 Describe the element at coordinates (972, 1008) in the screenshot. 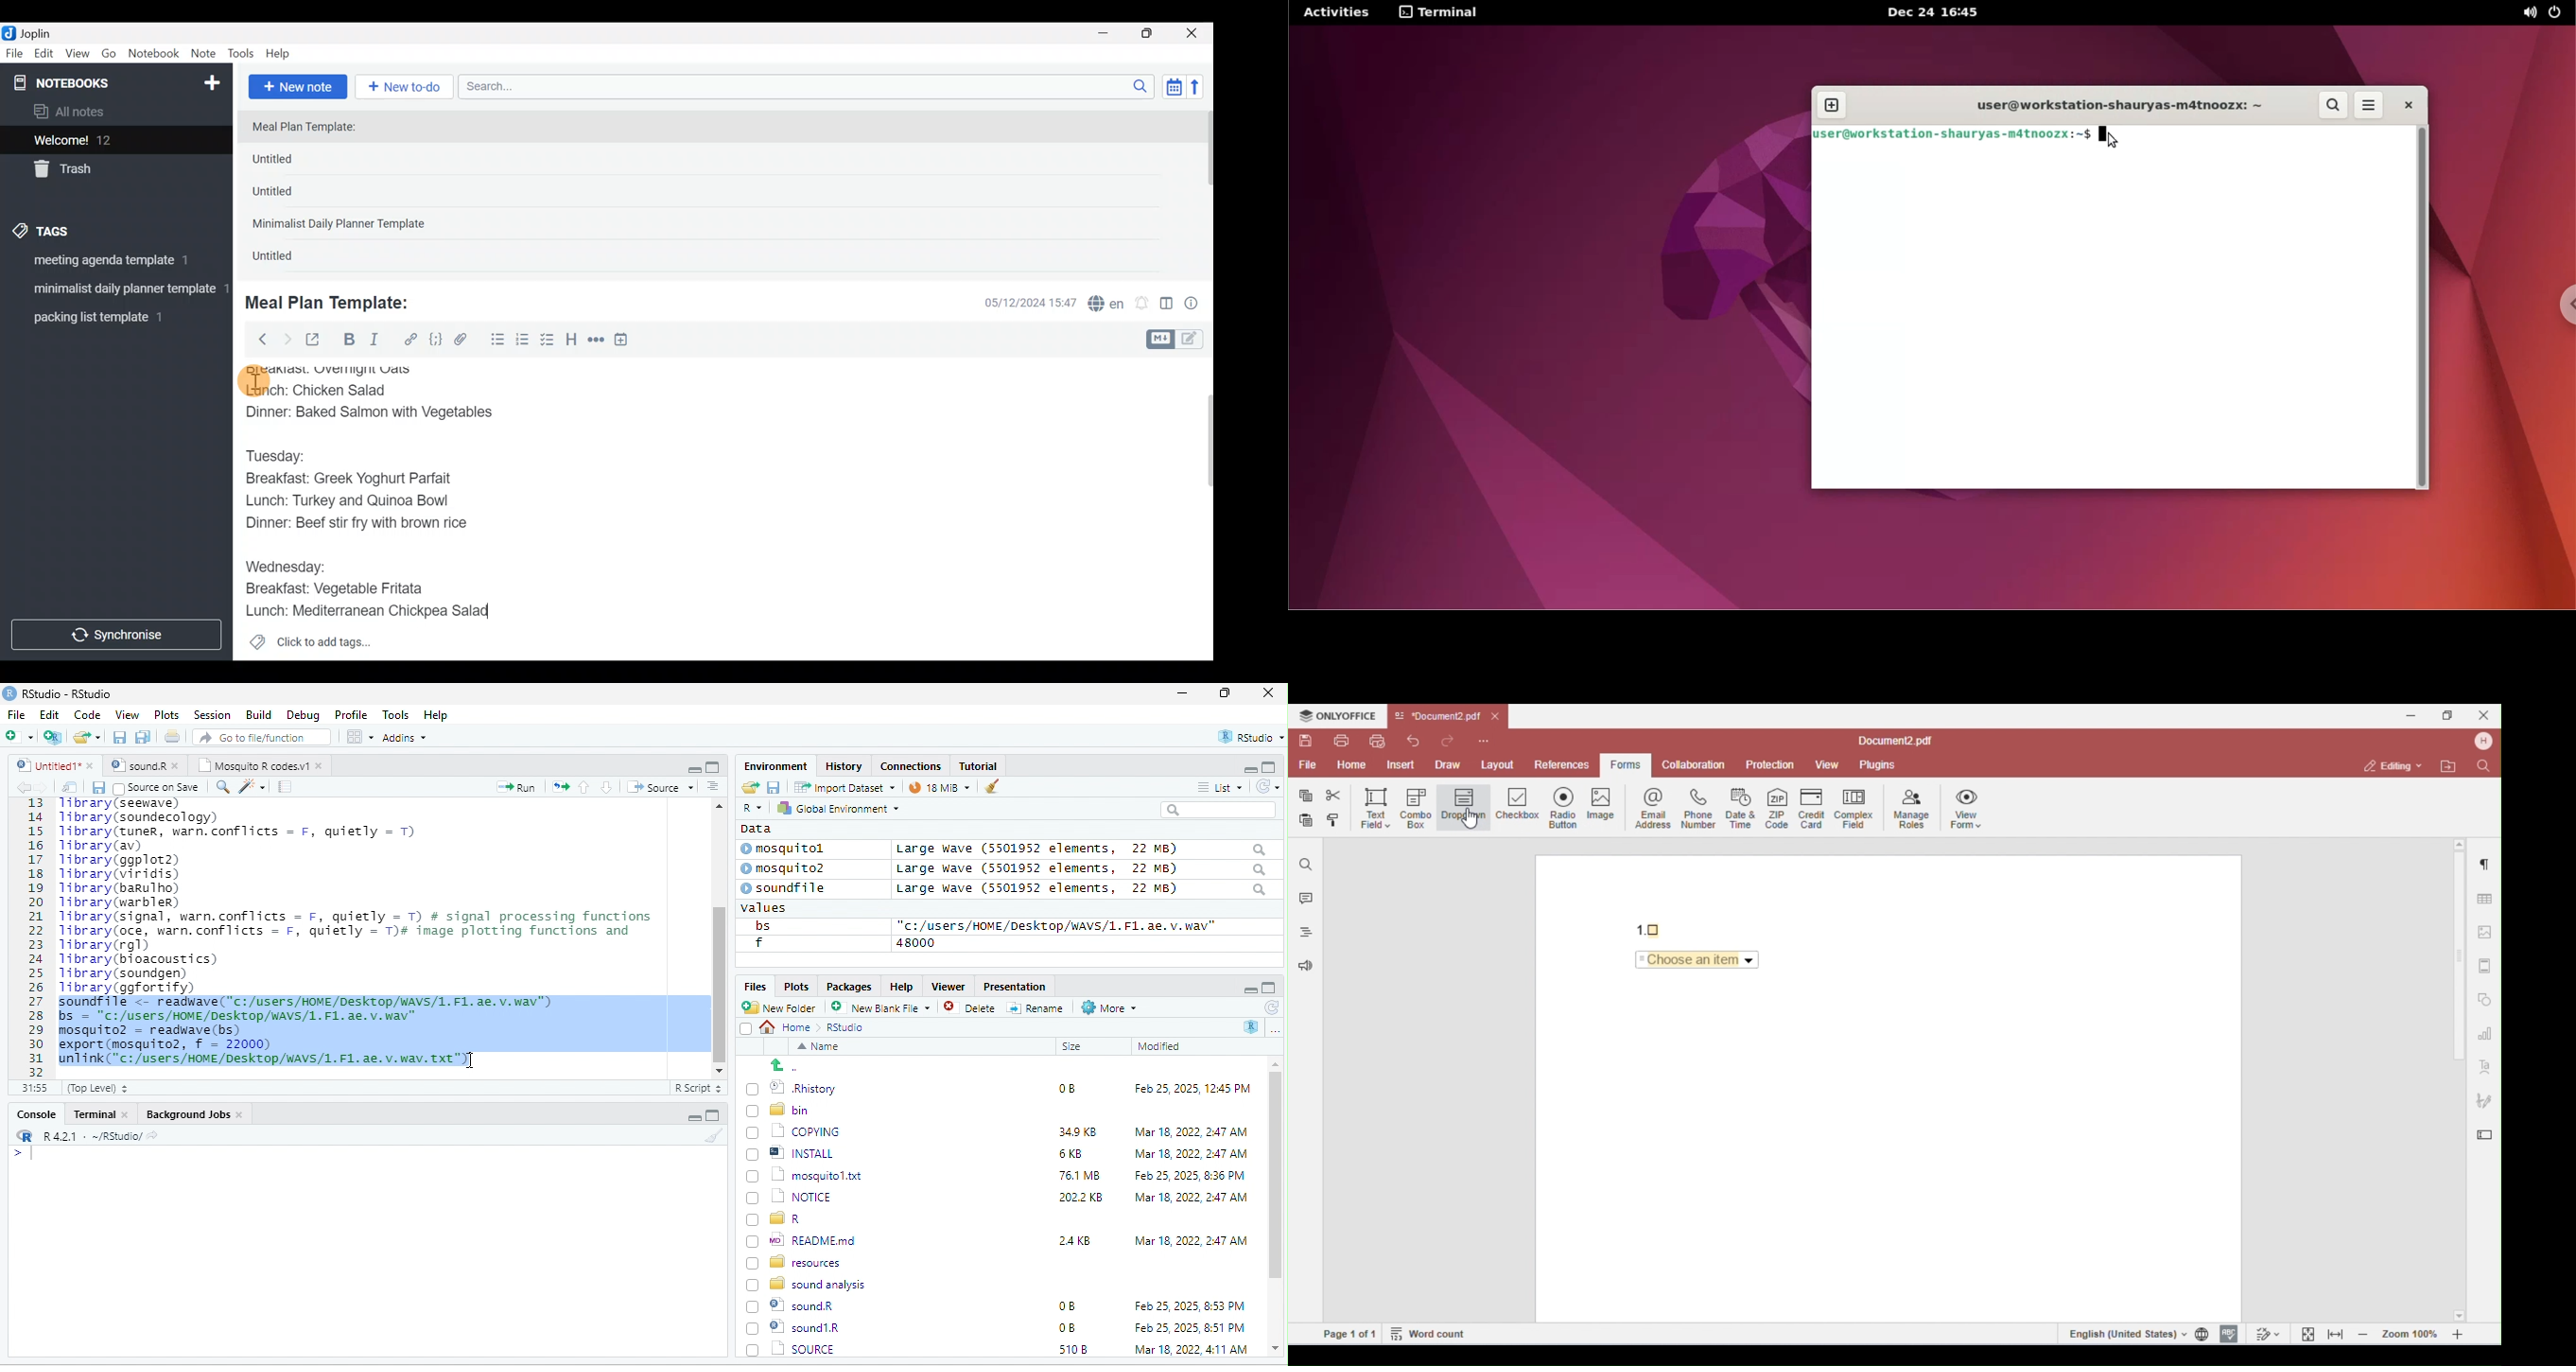

I see `Delete` at that location.